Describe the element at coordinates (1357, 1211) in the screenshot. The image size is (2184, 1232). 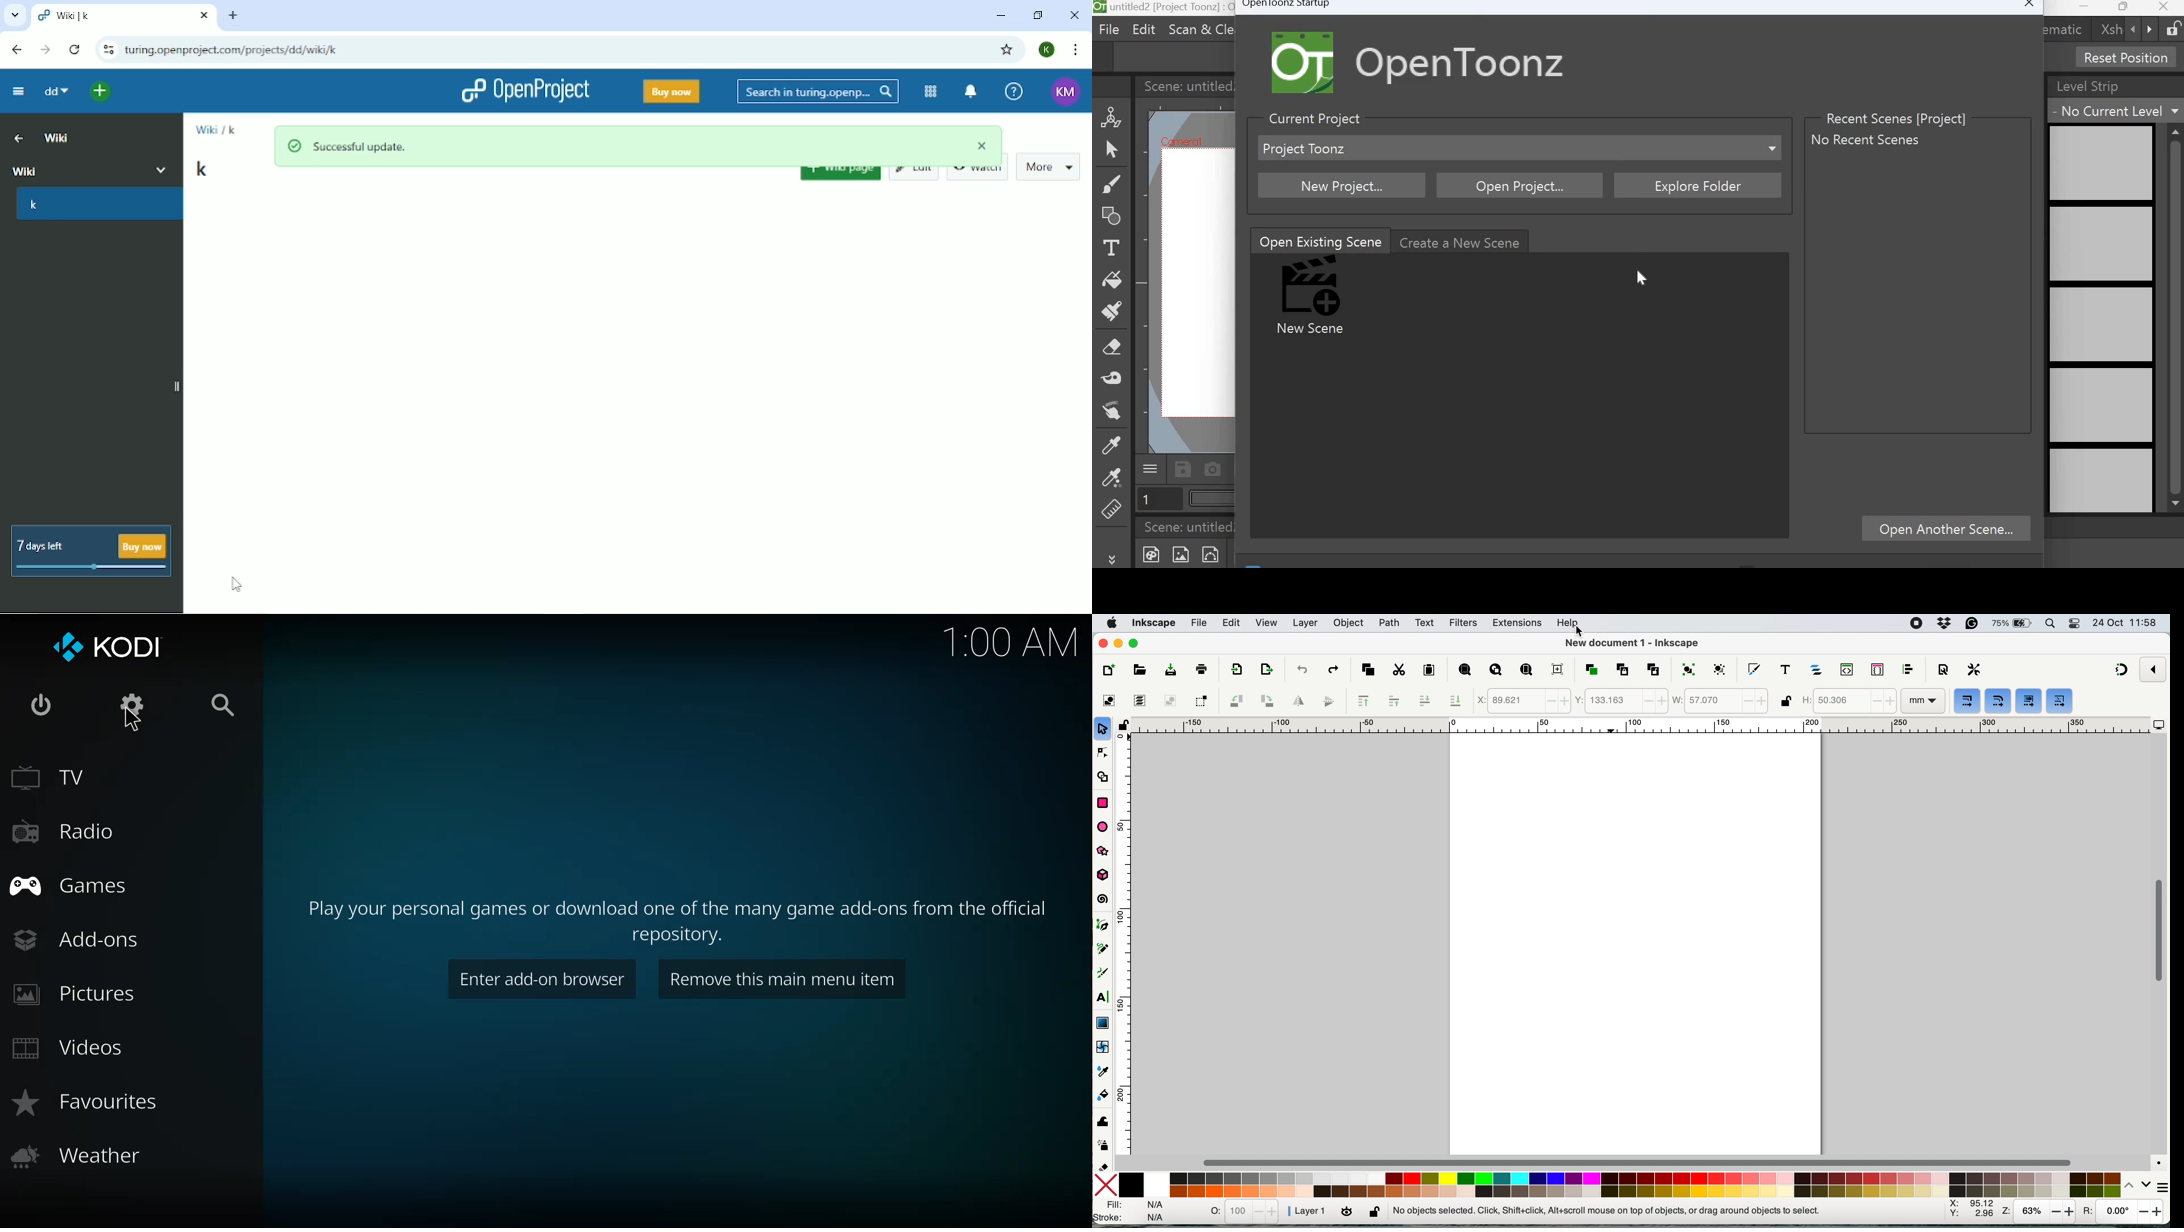
I see `lock/unlock` at that location.